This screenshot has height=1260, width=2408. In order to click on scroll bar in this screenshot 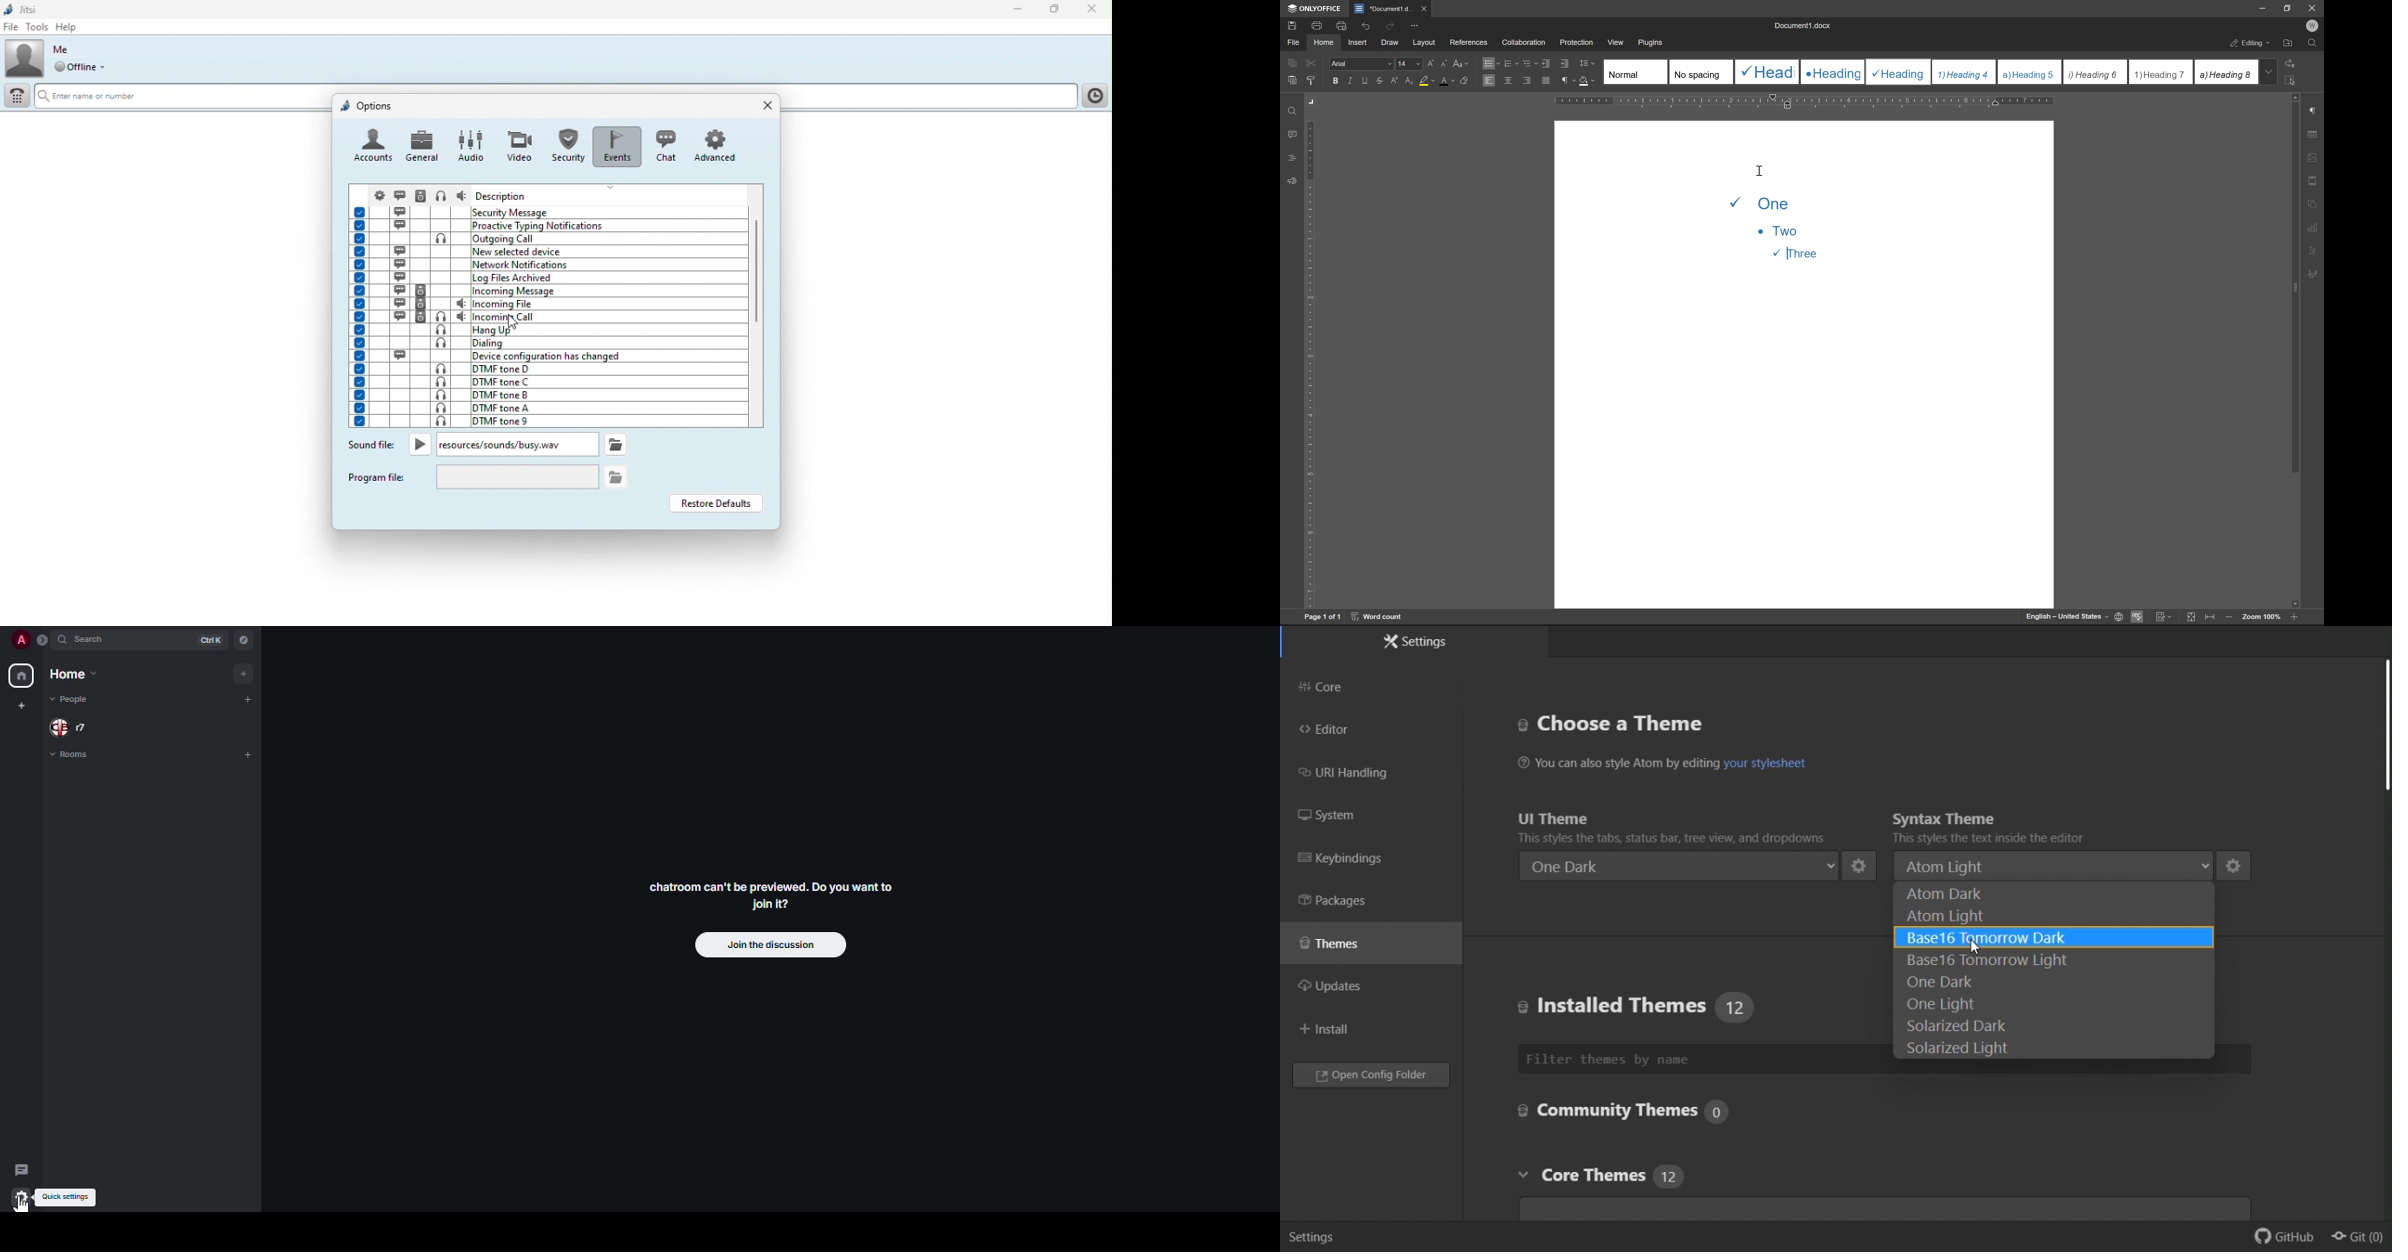, I will do `click(2383, 725)`.